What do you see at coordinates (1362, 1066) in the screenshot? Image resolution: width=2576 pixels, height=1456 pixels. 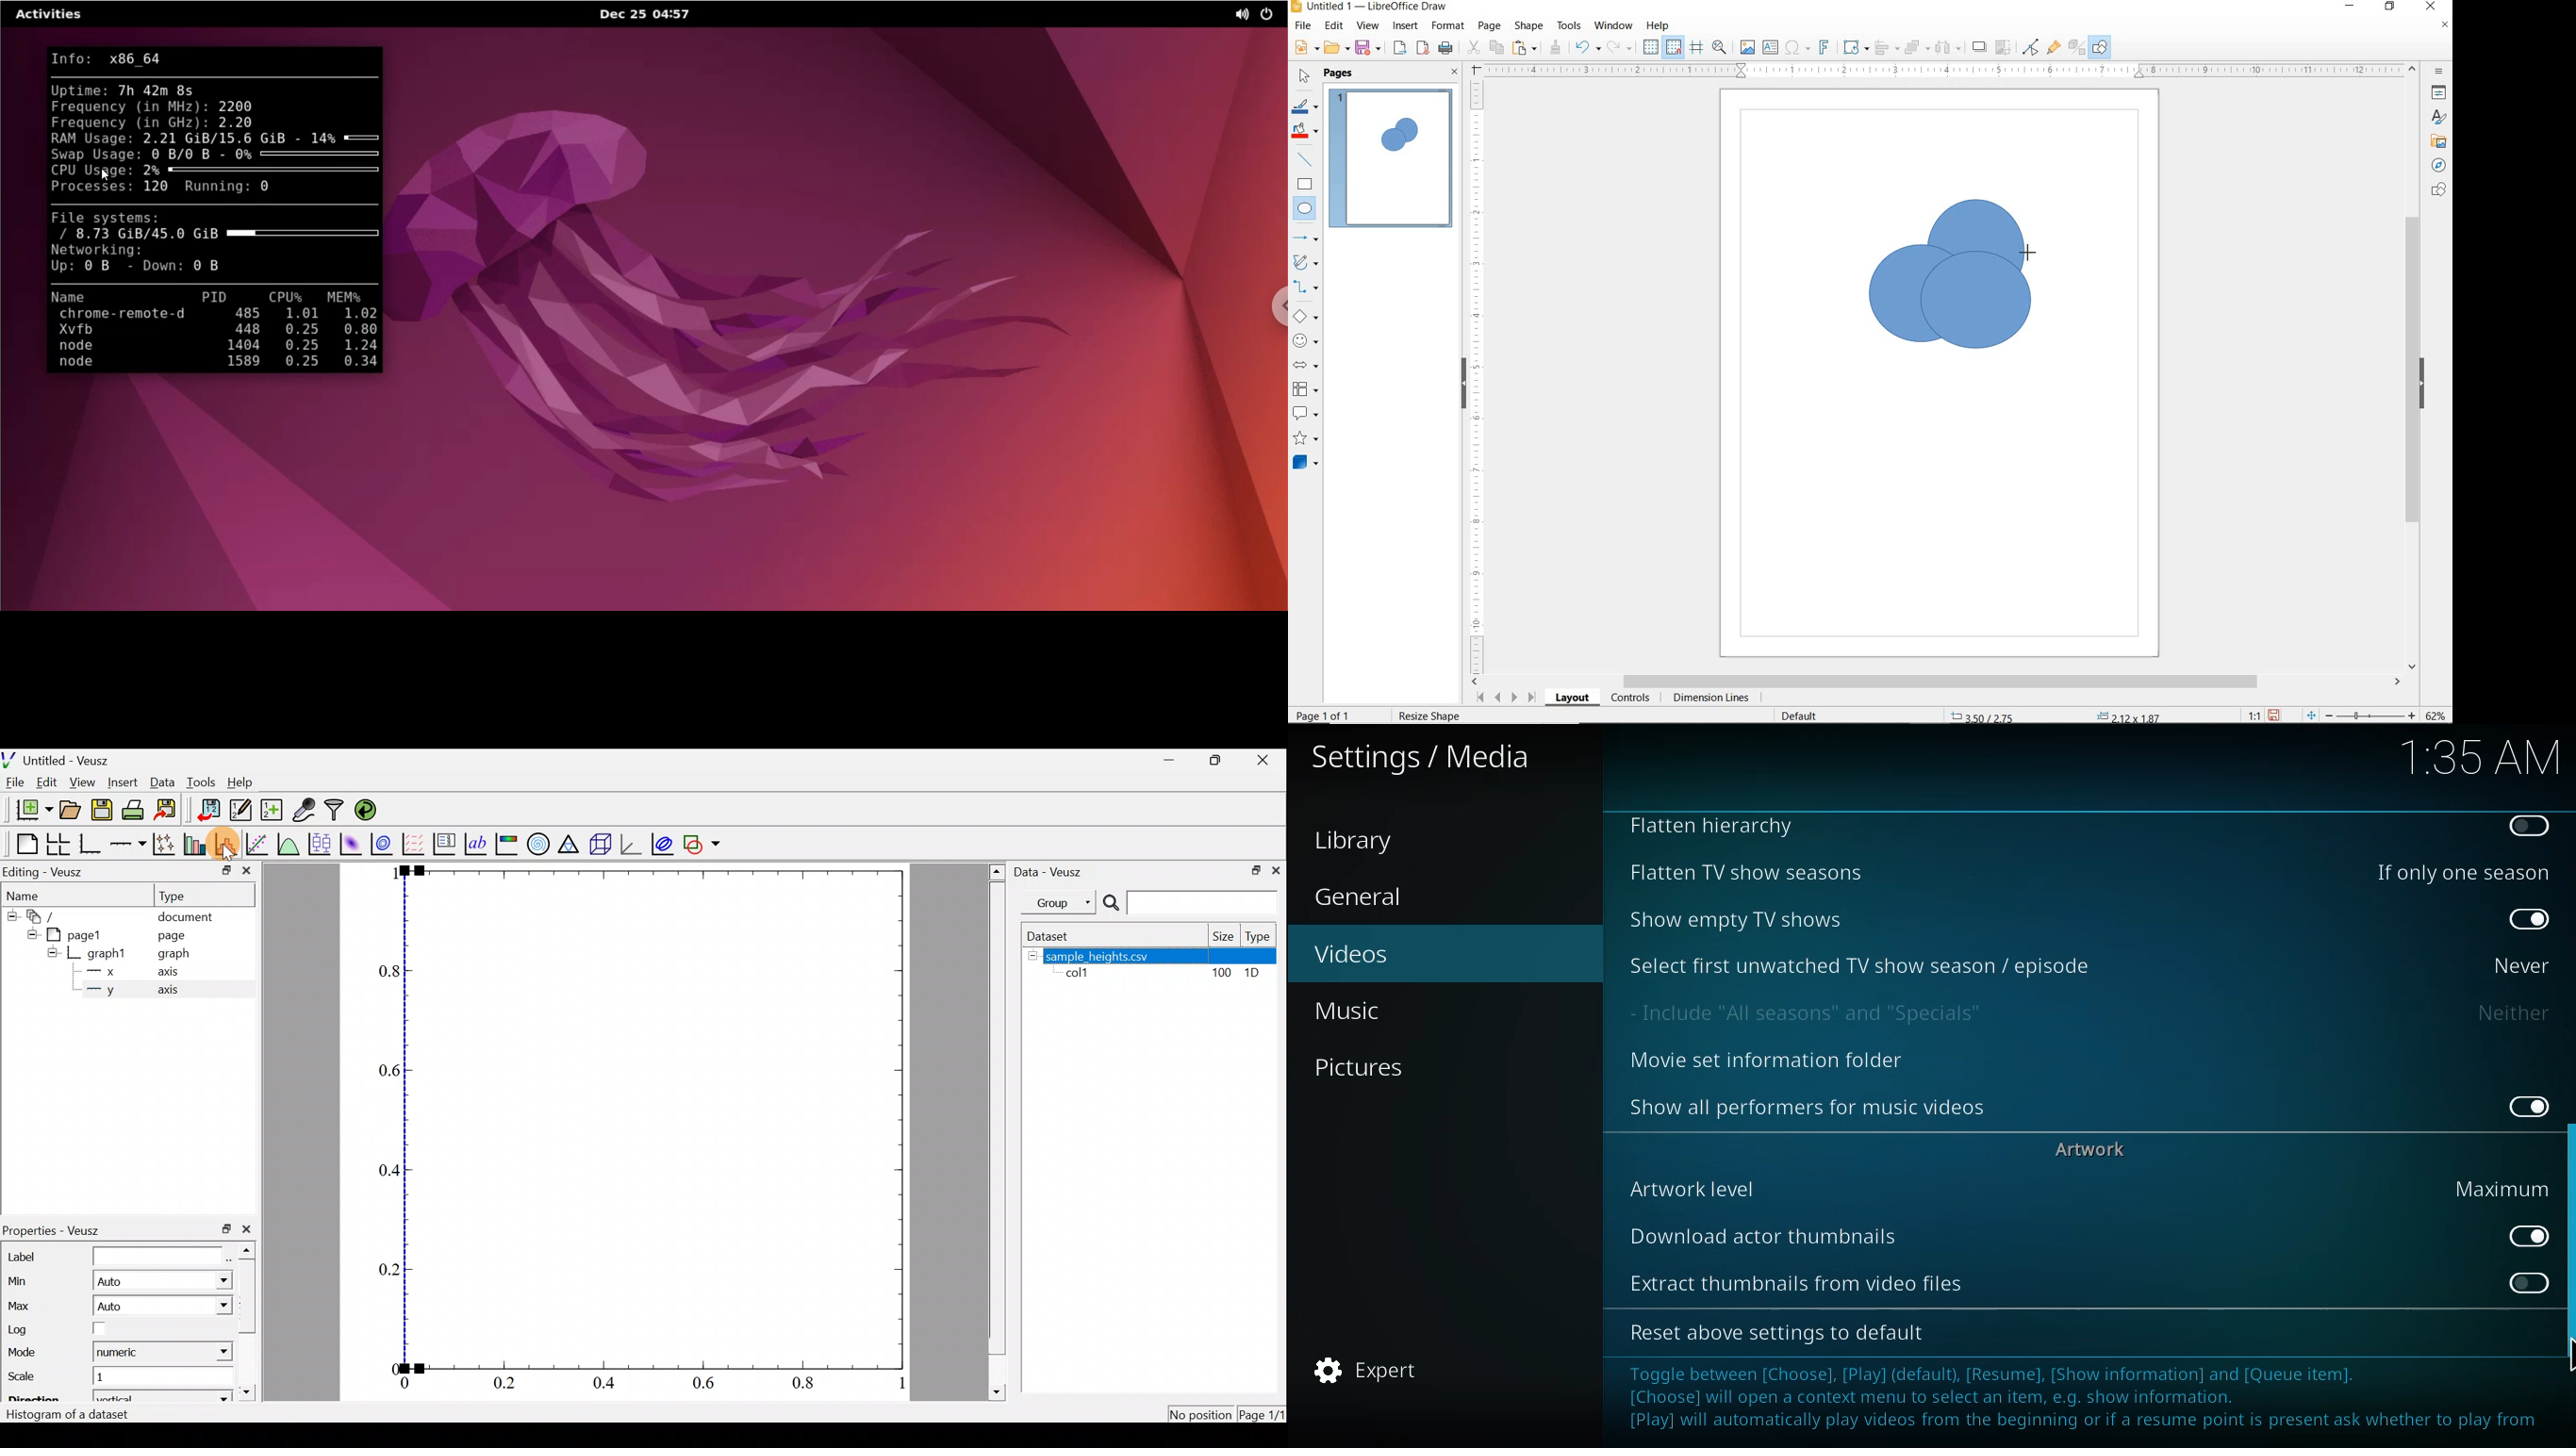 I see `pictures` at bounding box center [1362, 1066].